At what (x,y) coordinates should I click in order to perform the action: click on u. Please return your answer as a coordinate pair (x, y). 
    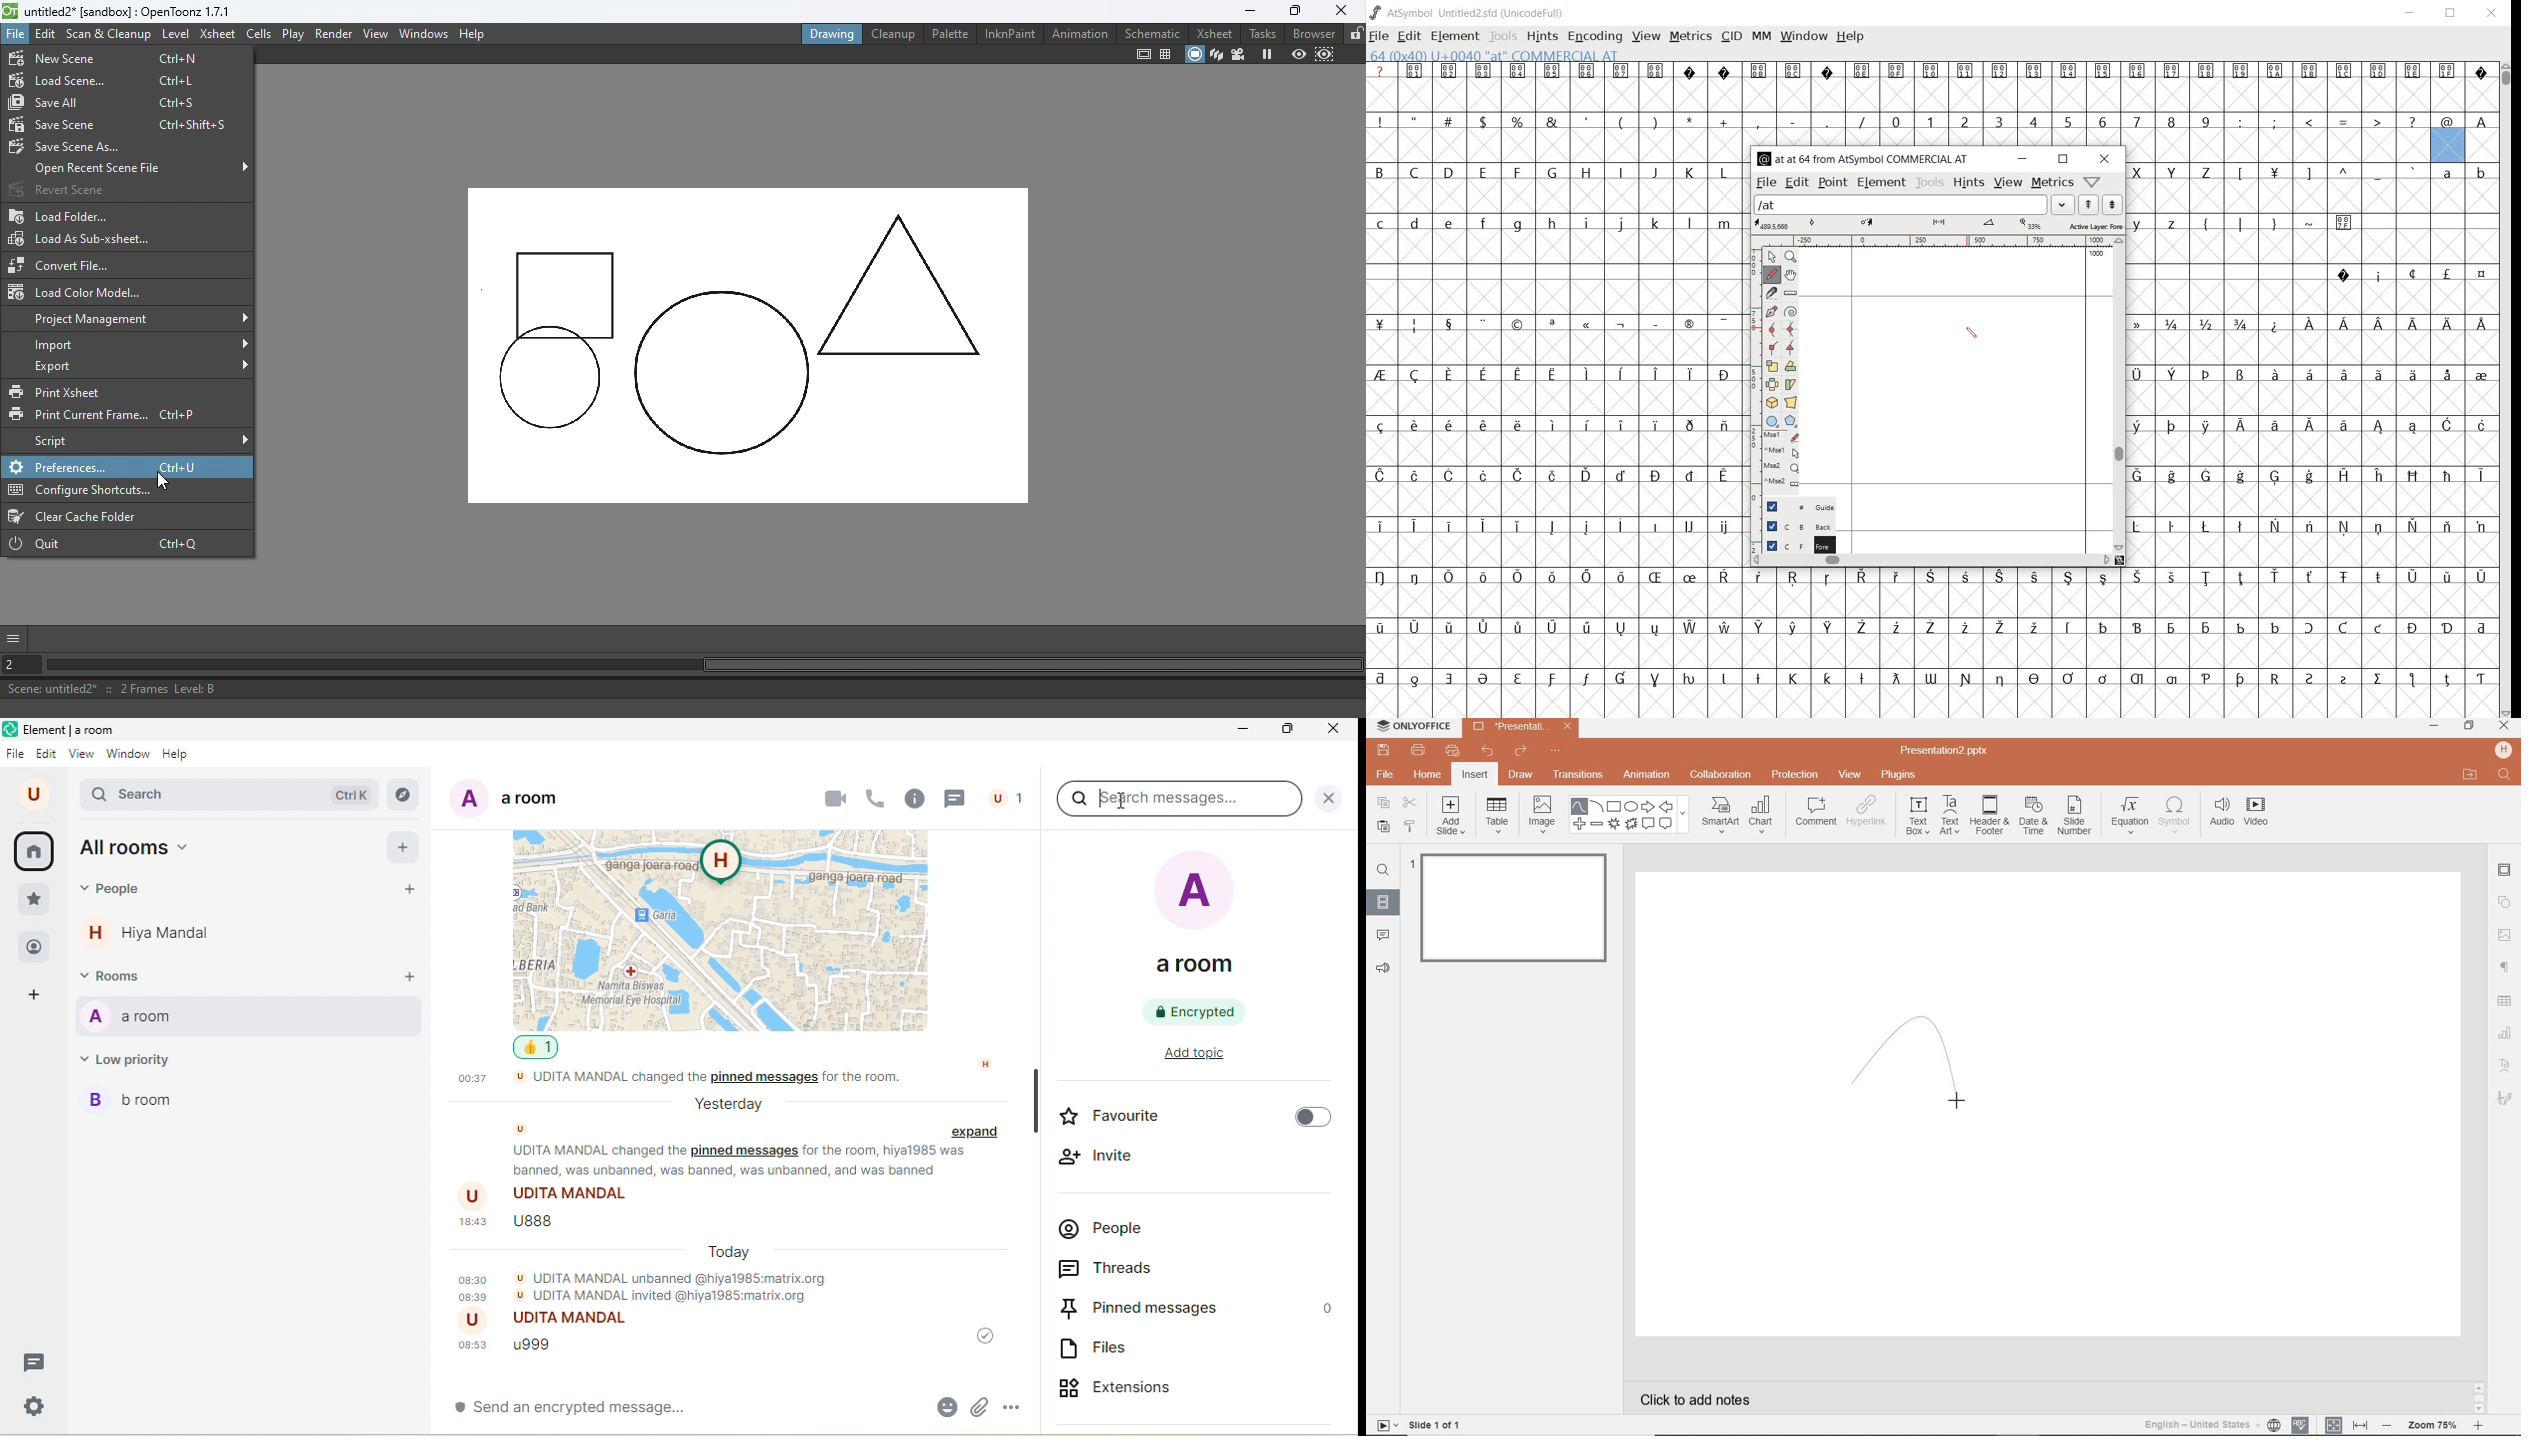
    Looking at the image, I should click on (522, 1129).